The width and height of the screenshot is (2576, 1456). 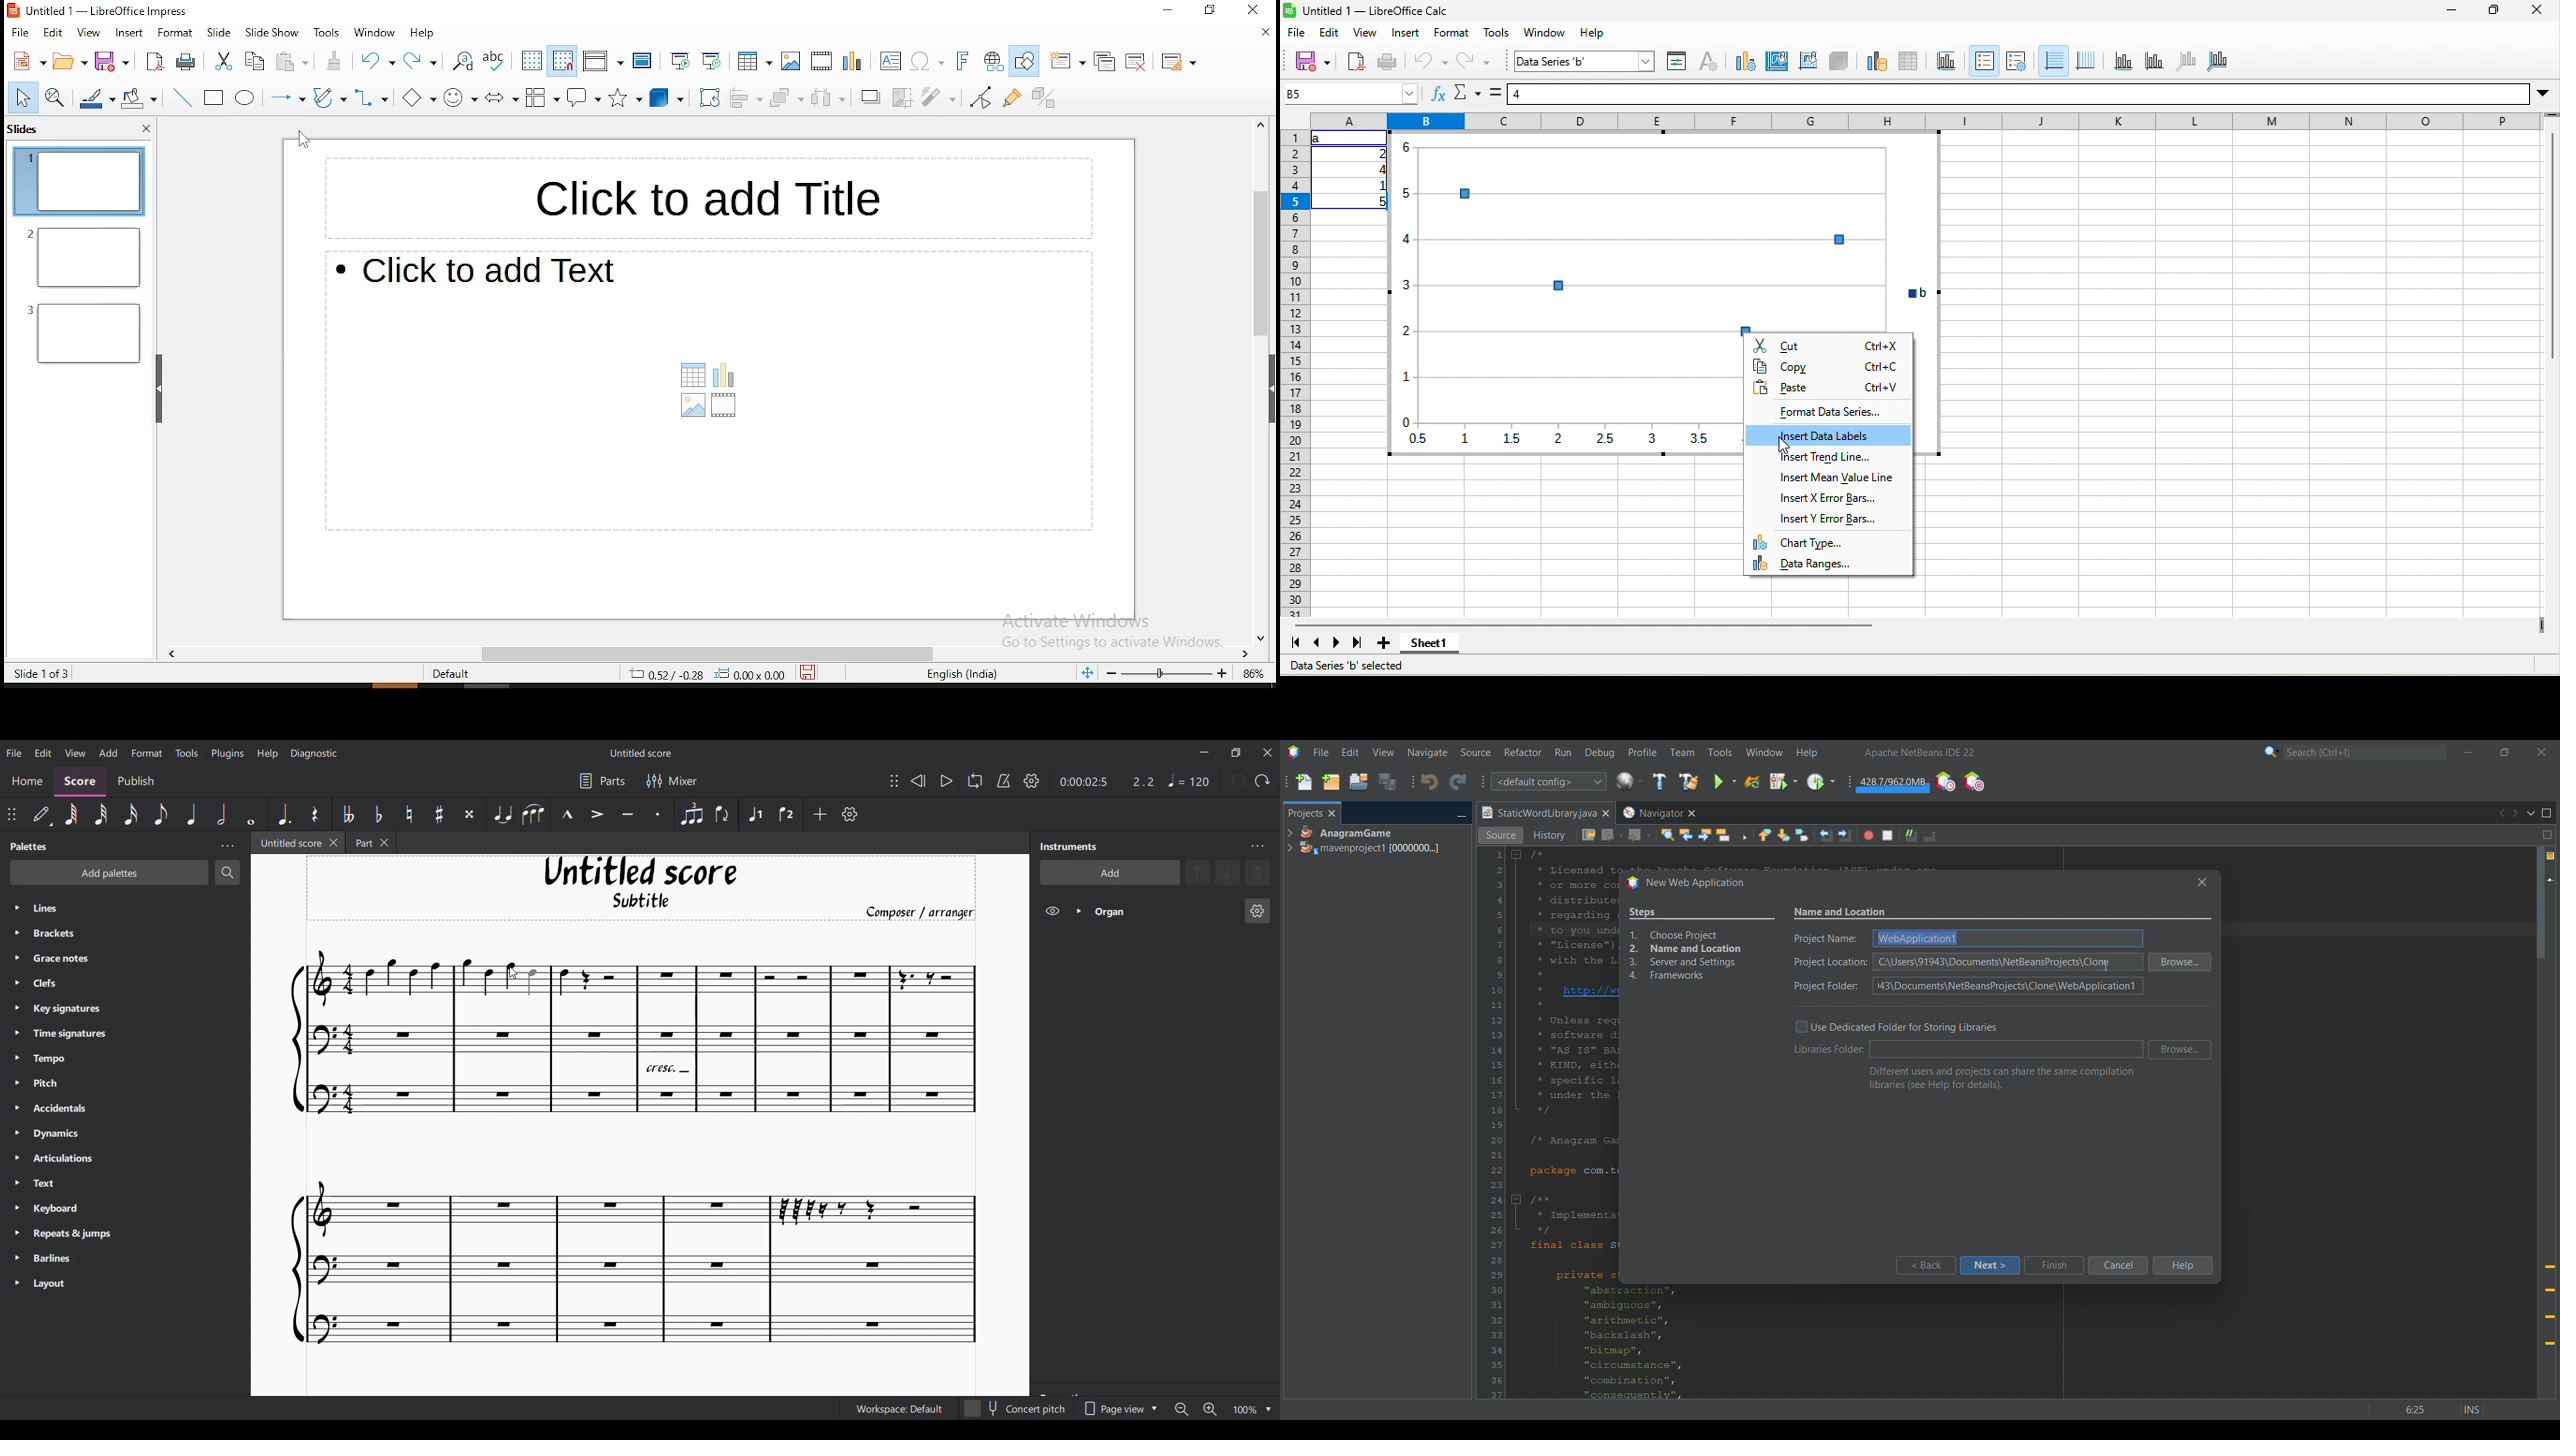 I want to click on maximize, so click(x=2493, y=9).